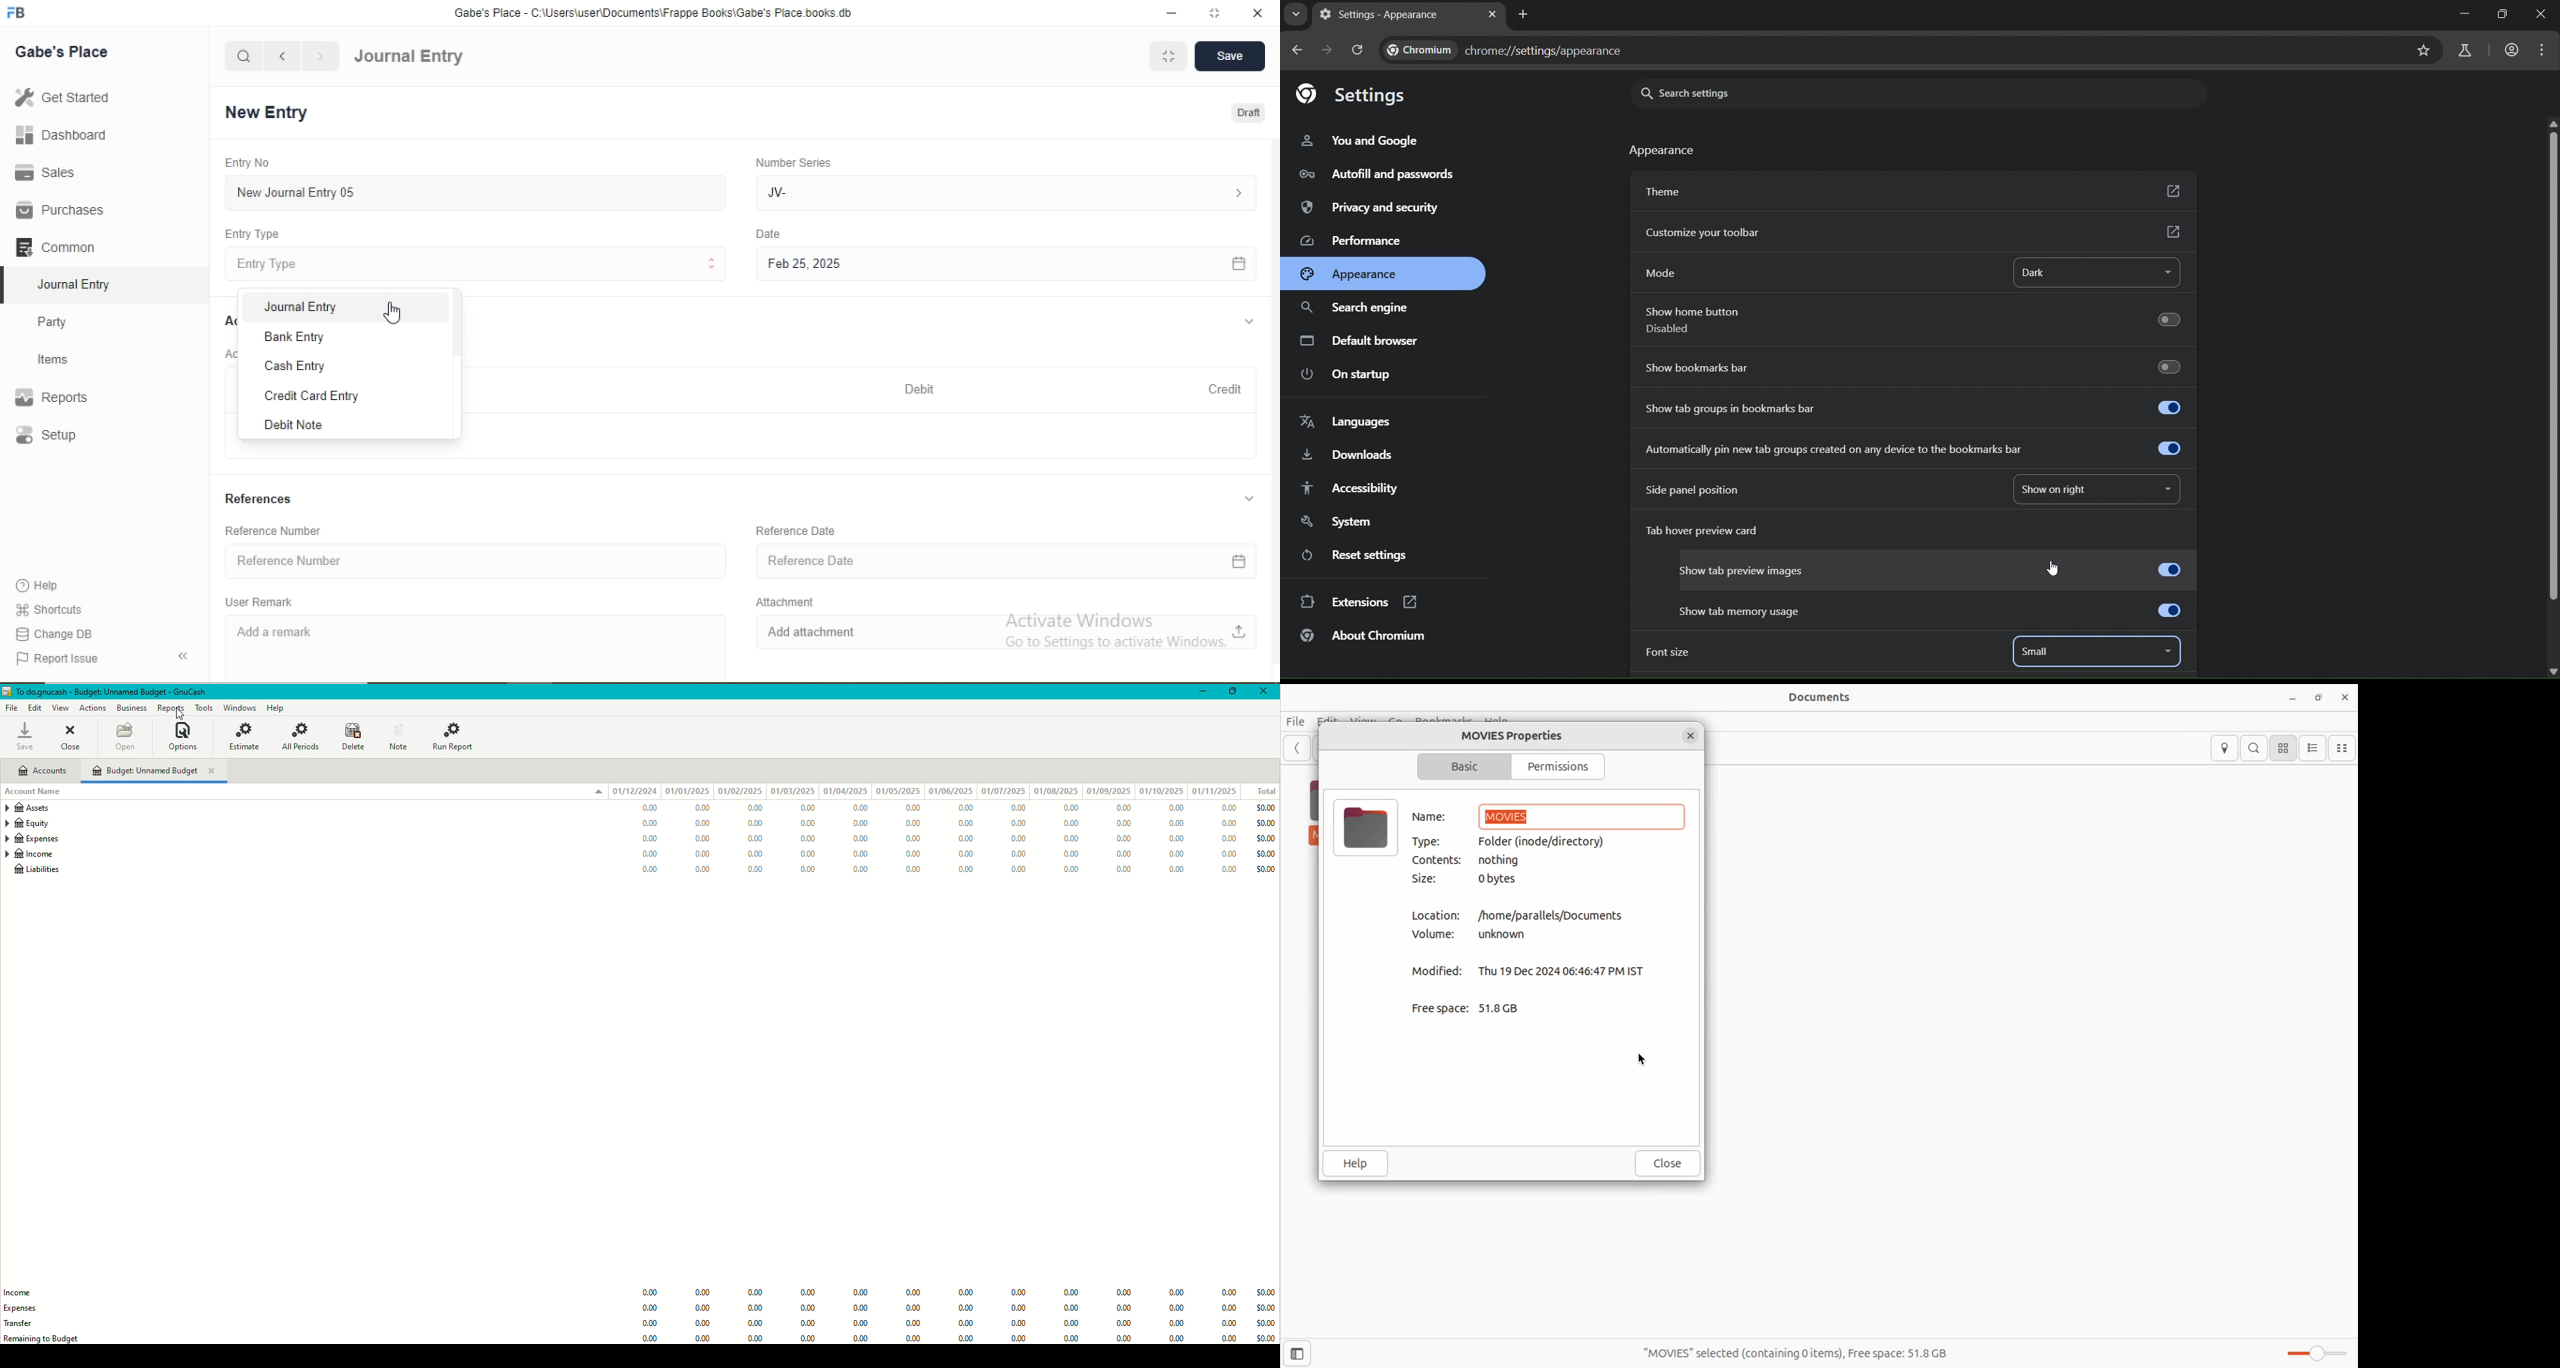 This screenshot has height=1372, width=2576. Describe the element at coordinates (1177, 838) in the screenshot. I see `0.00` at that location.